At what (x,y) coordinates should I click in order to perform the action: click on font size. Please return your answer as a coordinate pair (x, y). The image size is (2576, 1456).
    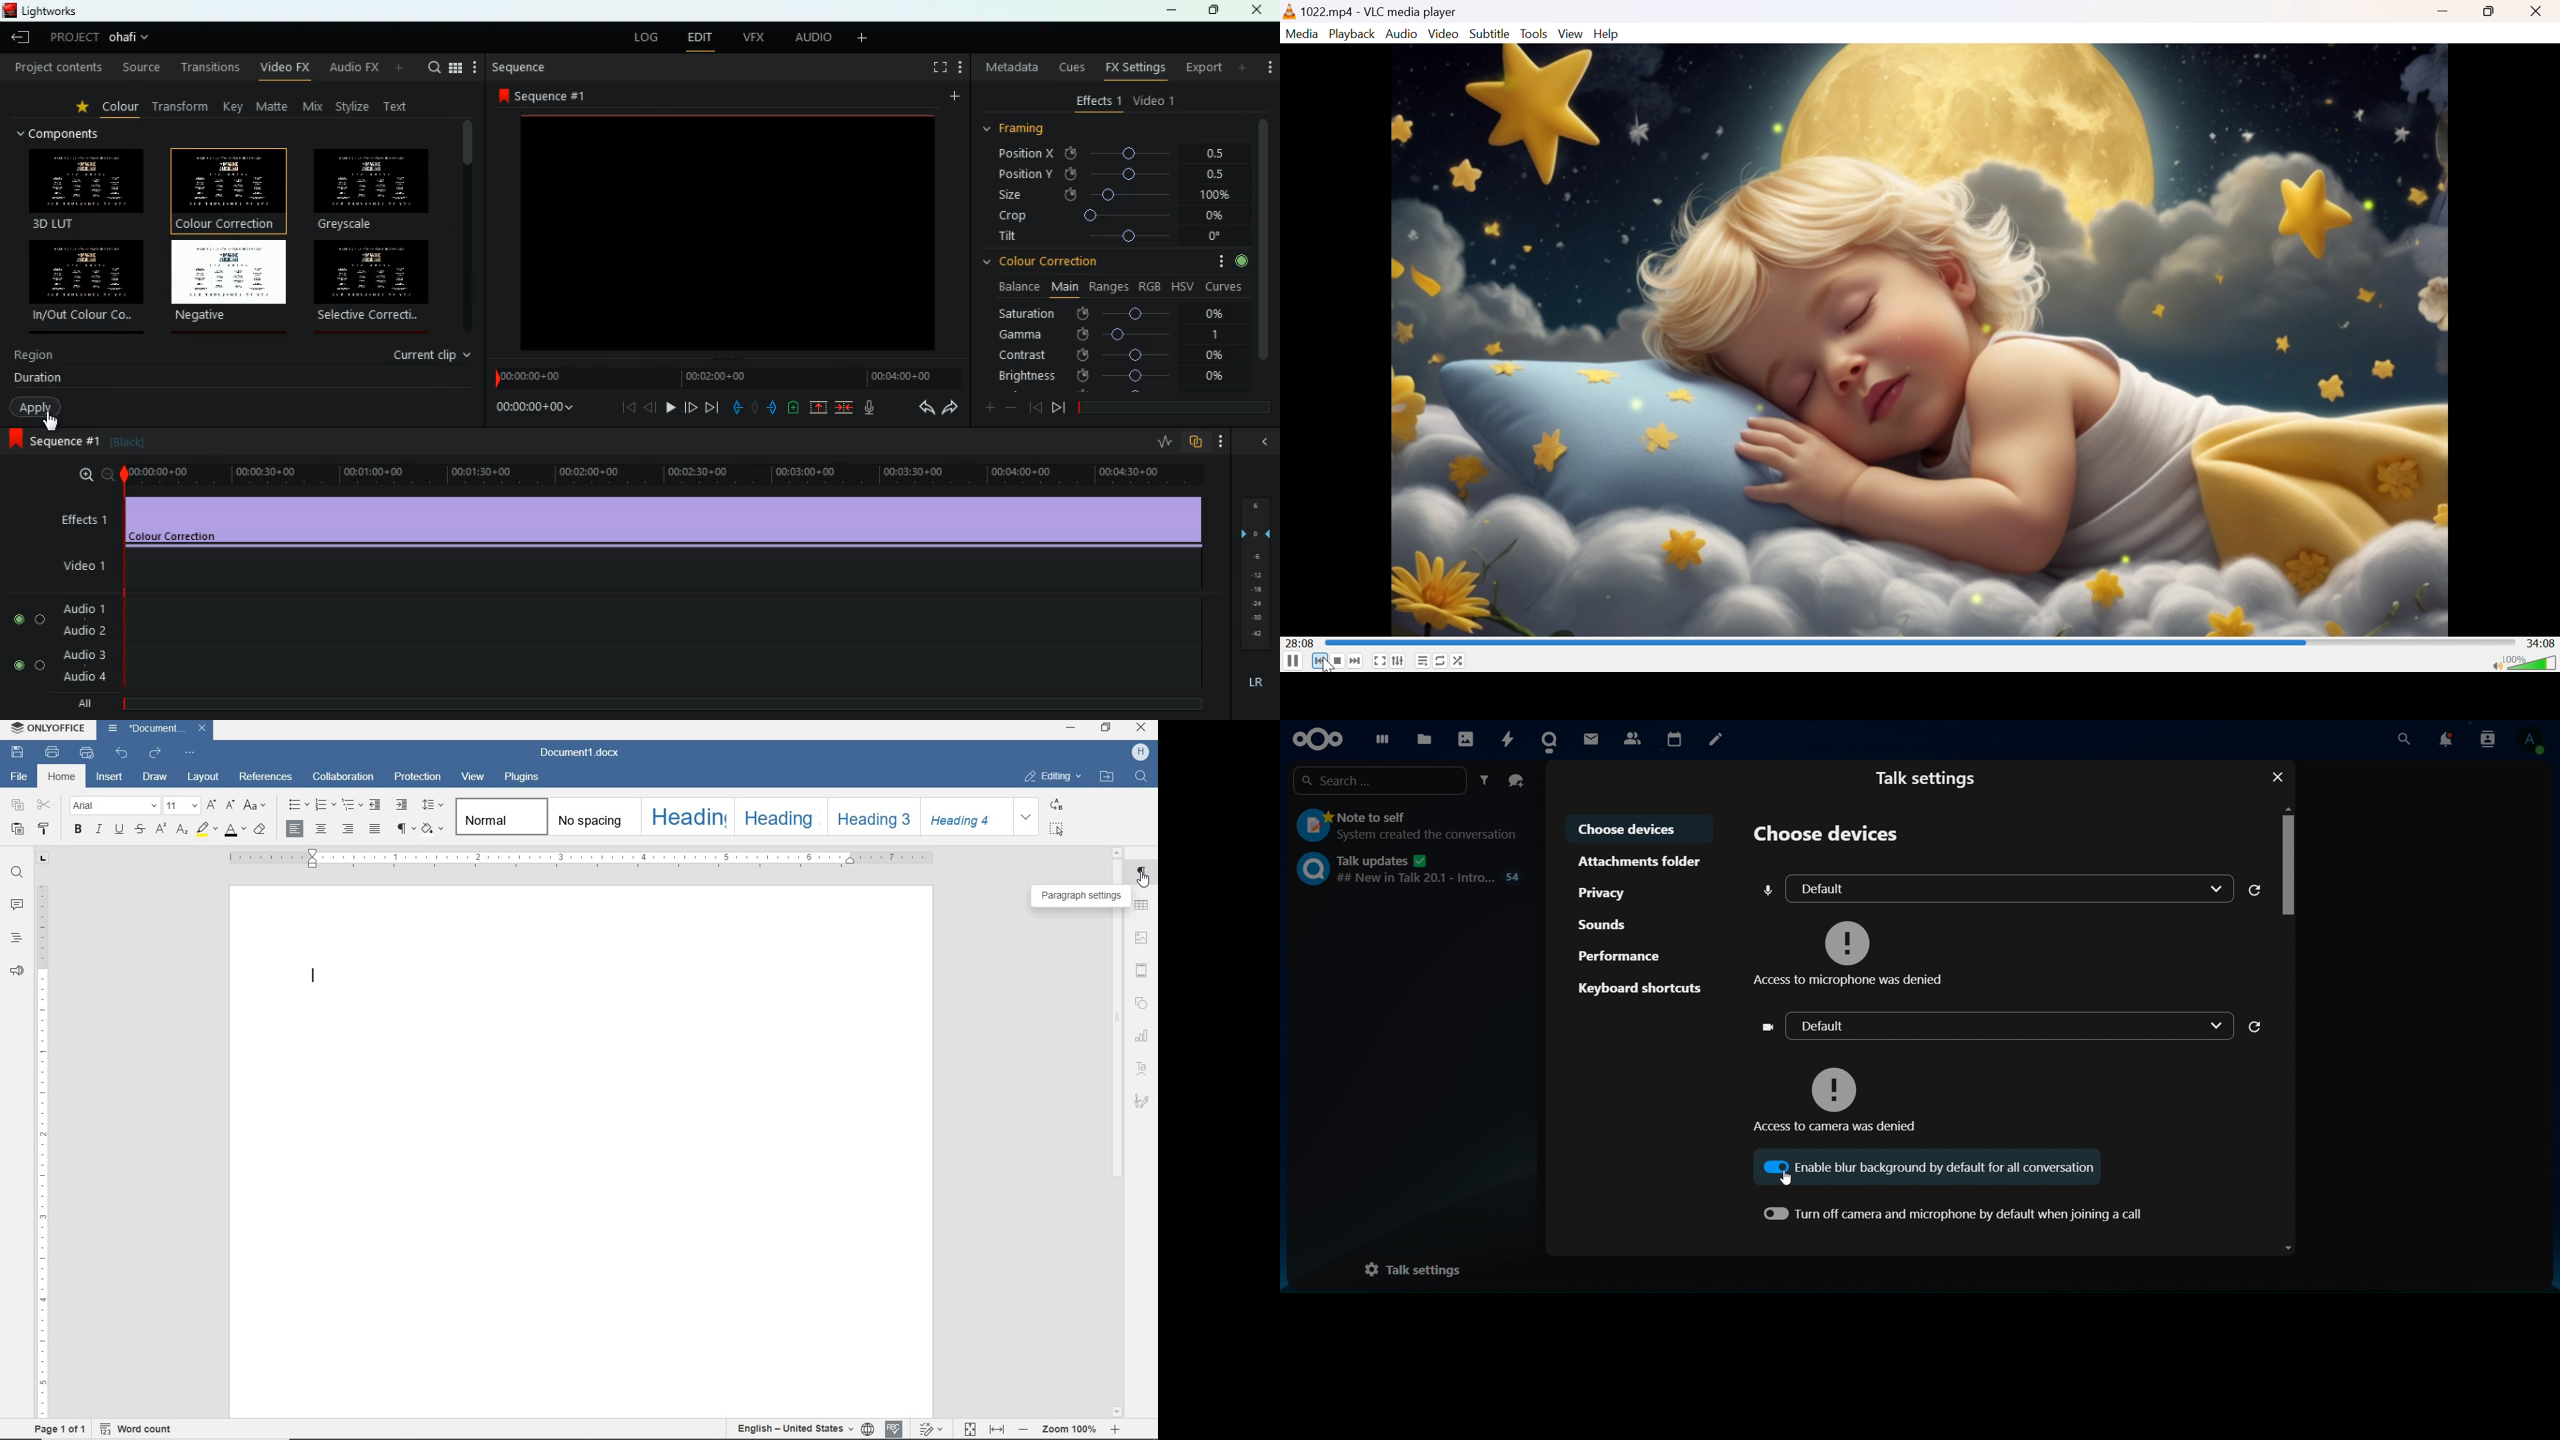
    Looking at the image, I should click on (181, 807).